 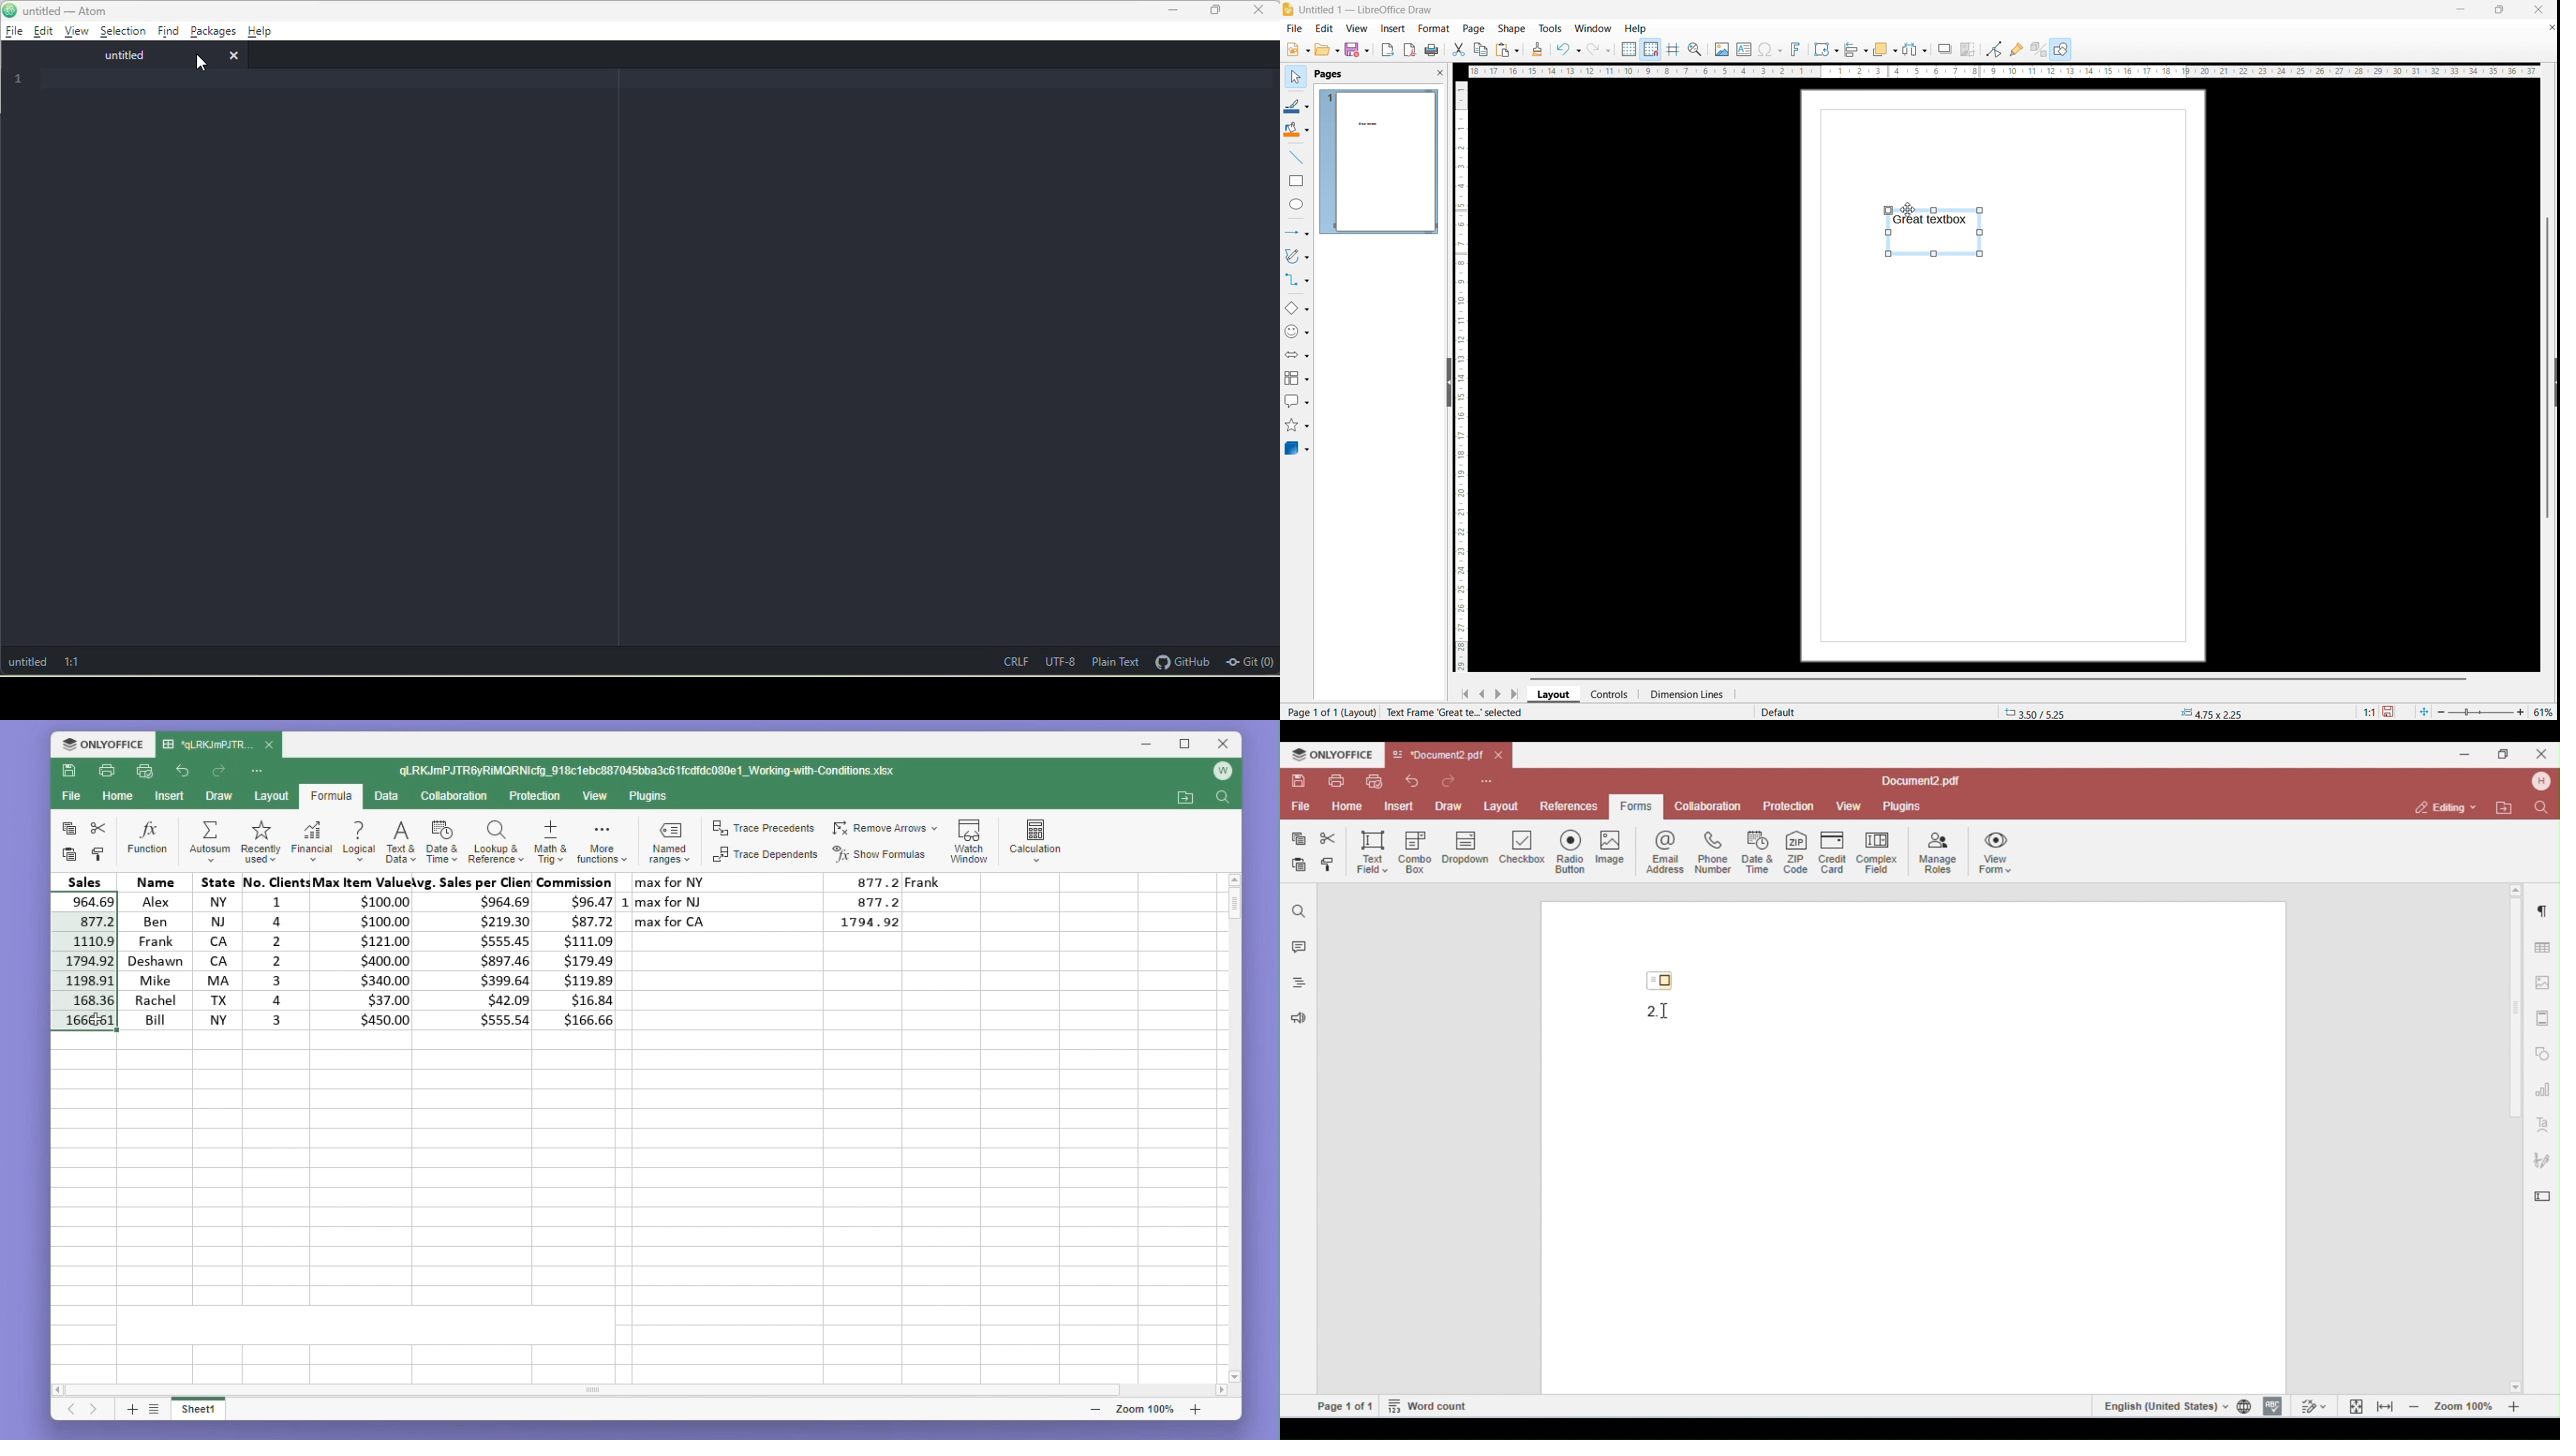 I want to click on Onlyoffice, so click(x=102, y=744).